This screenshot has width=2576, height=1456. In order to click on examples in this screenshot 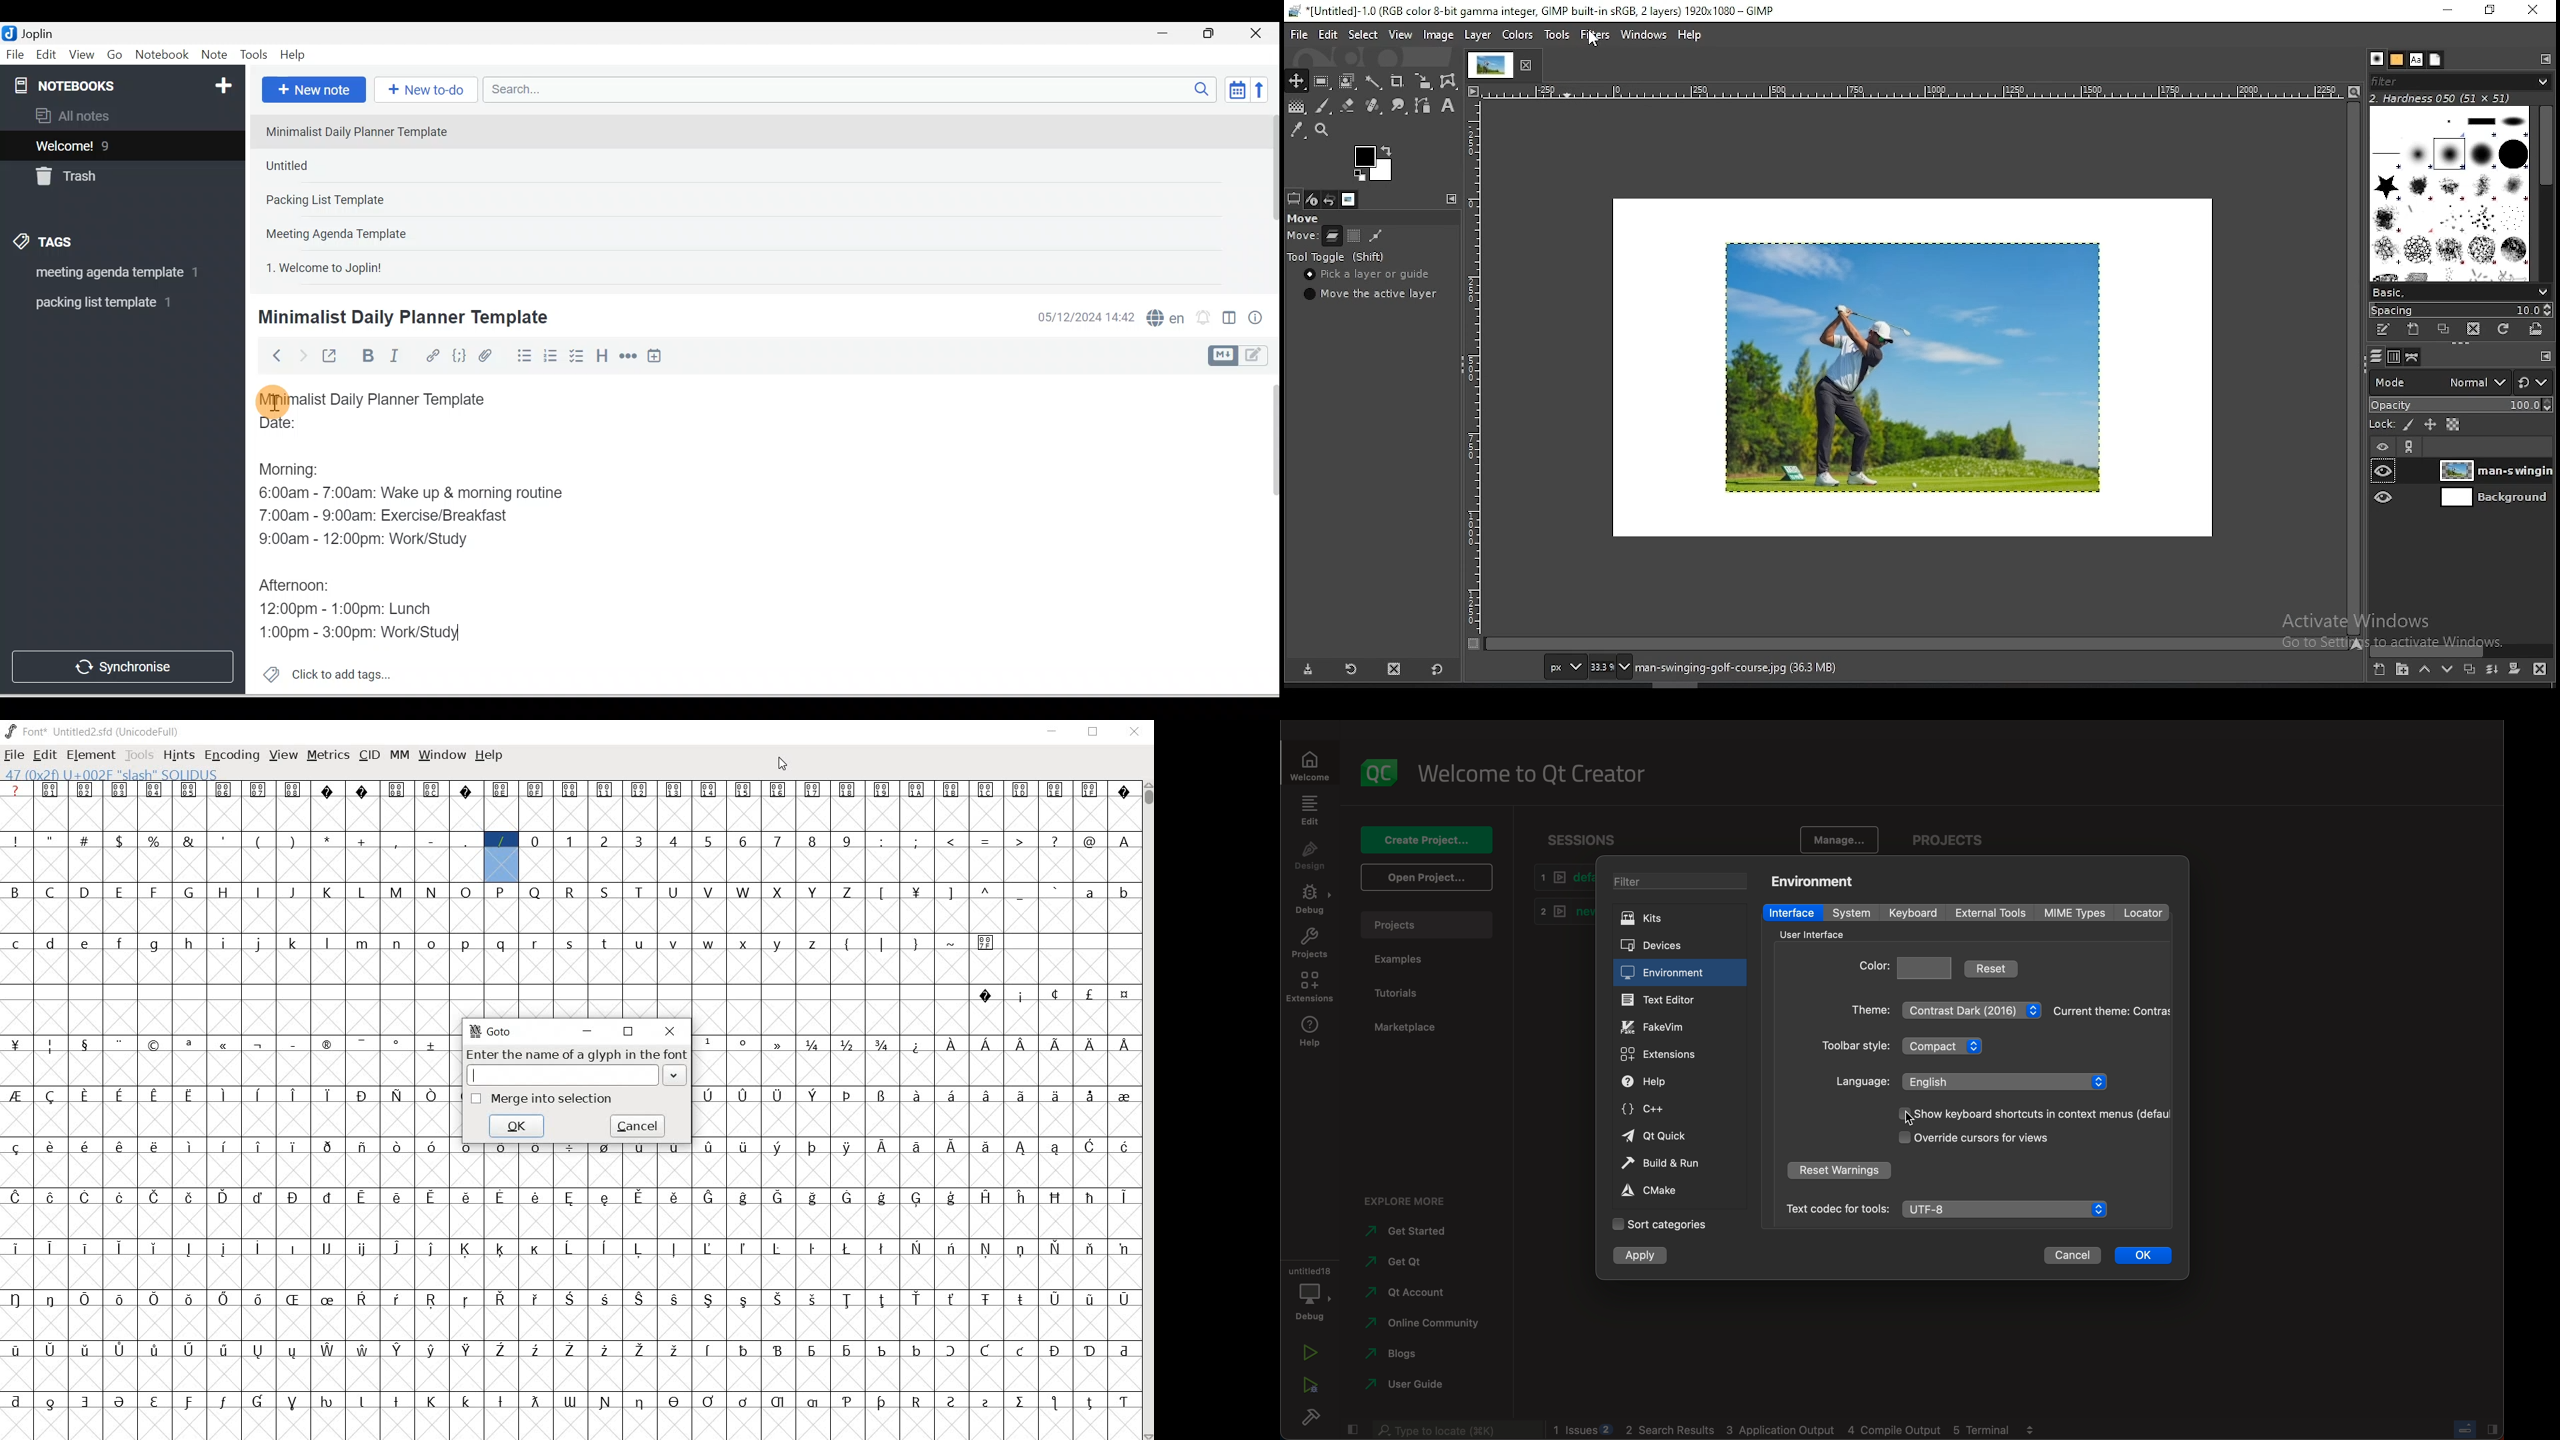, I will do `click(1403, 960)`.